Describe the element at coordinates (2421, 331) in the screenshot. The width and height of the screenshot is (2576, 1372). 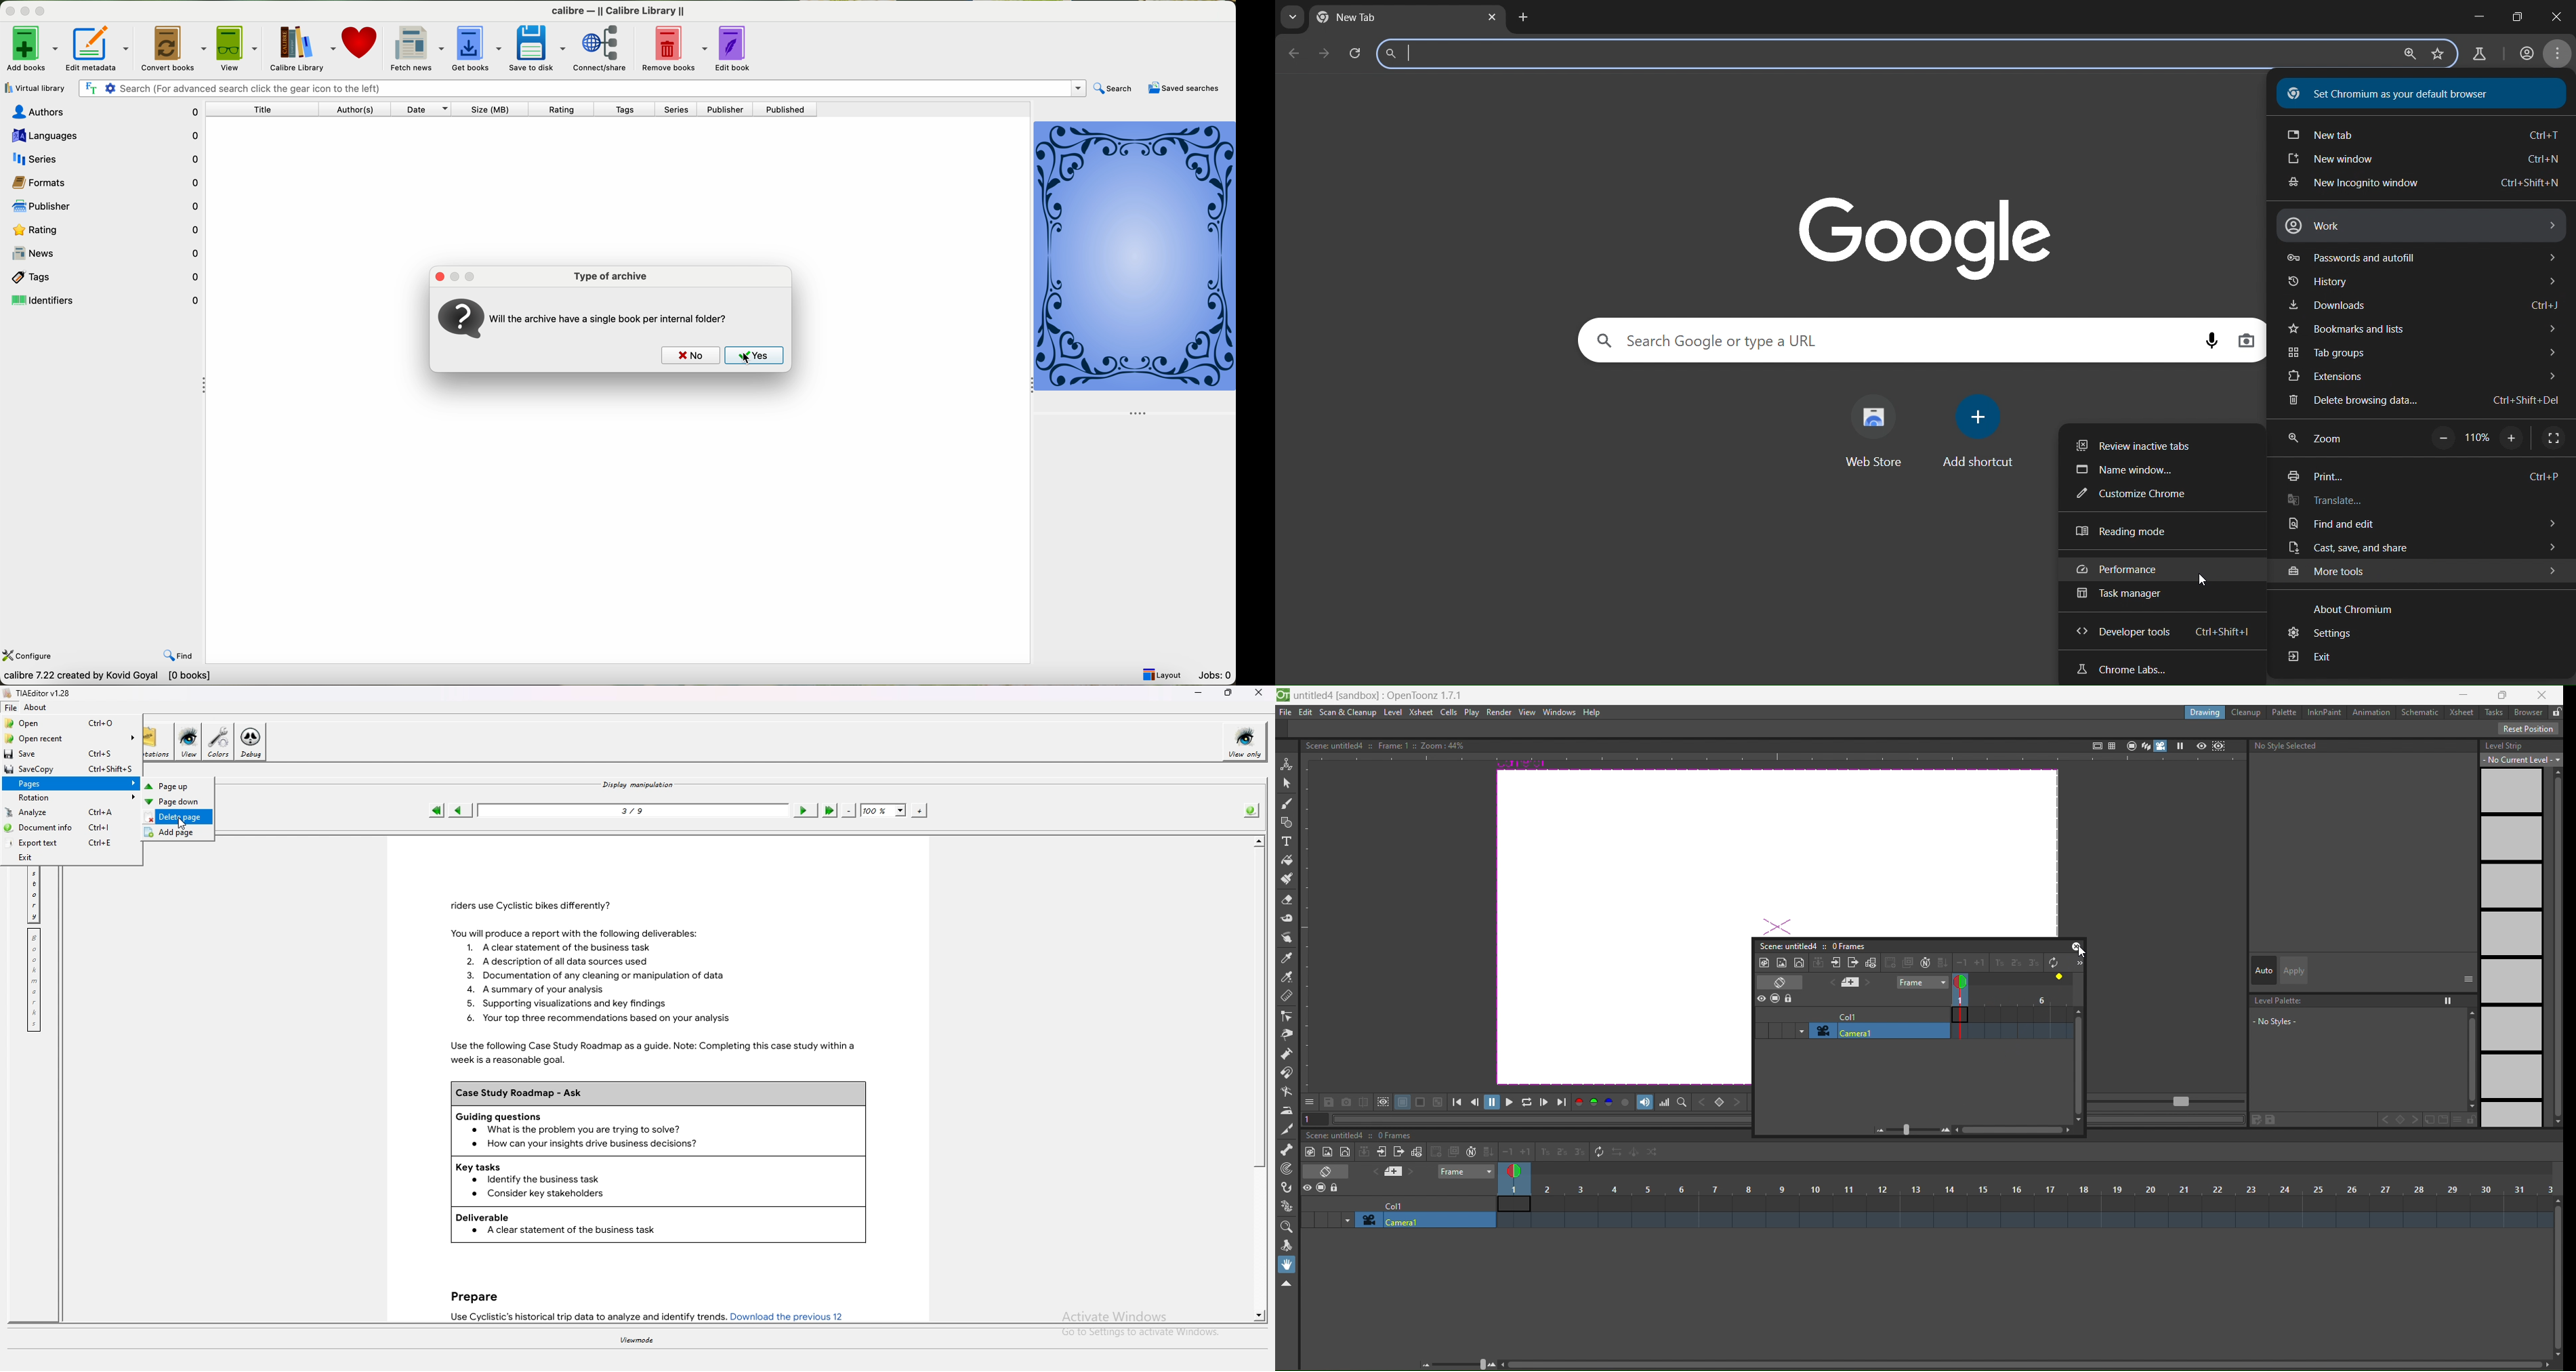
I see `bookmarks and lists` at that location.